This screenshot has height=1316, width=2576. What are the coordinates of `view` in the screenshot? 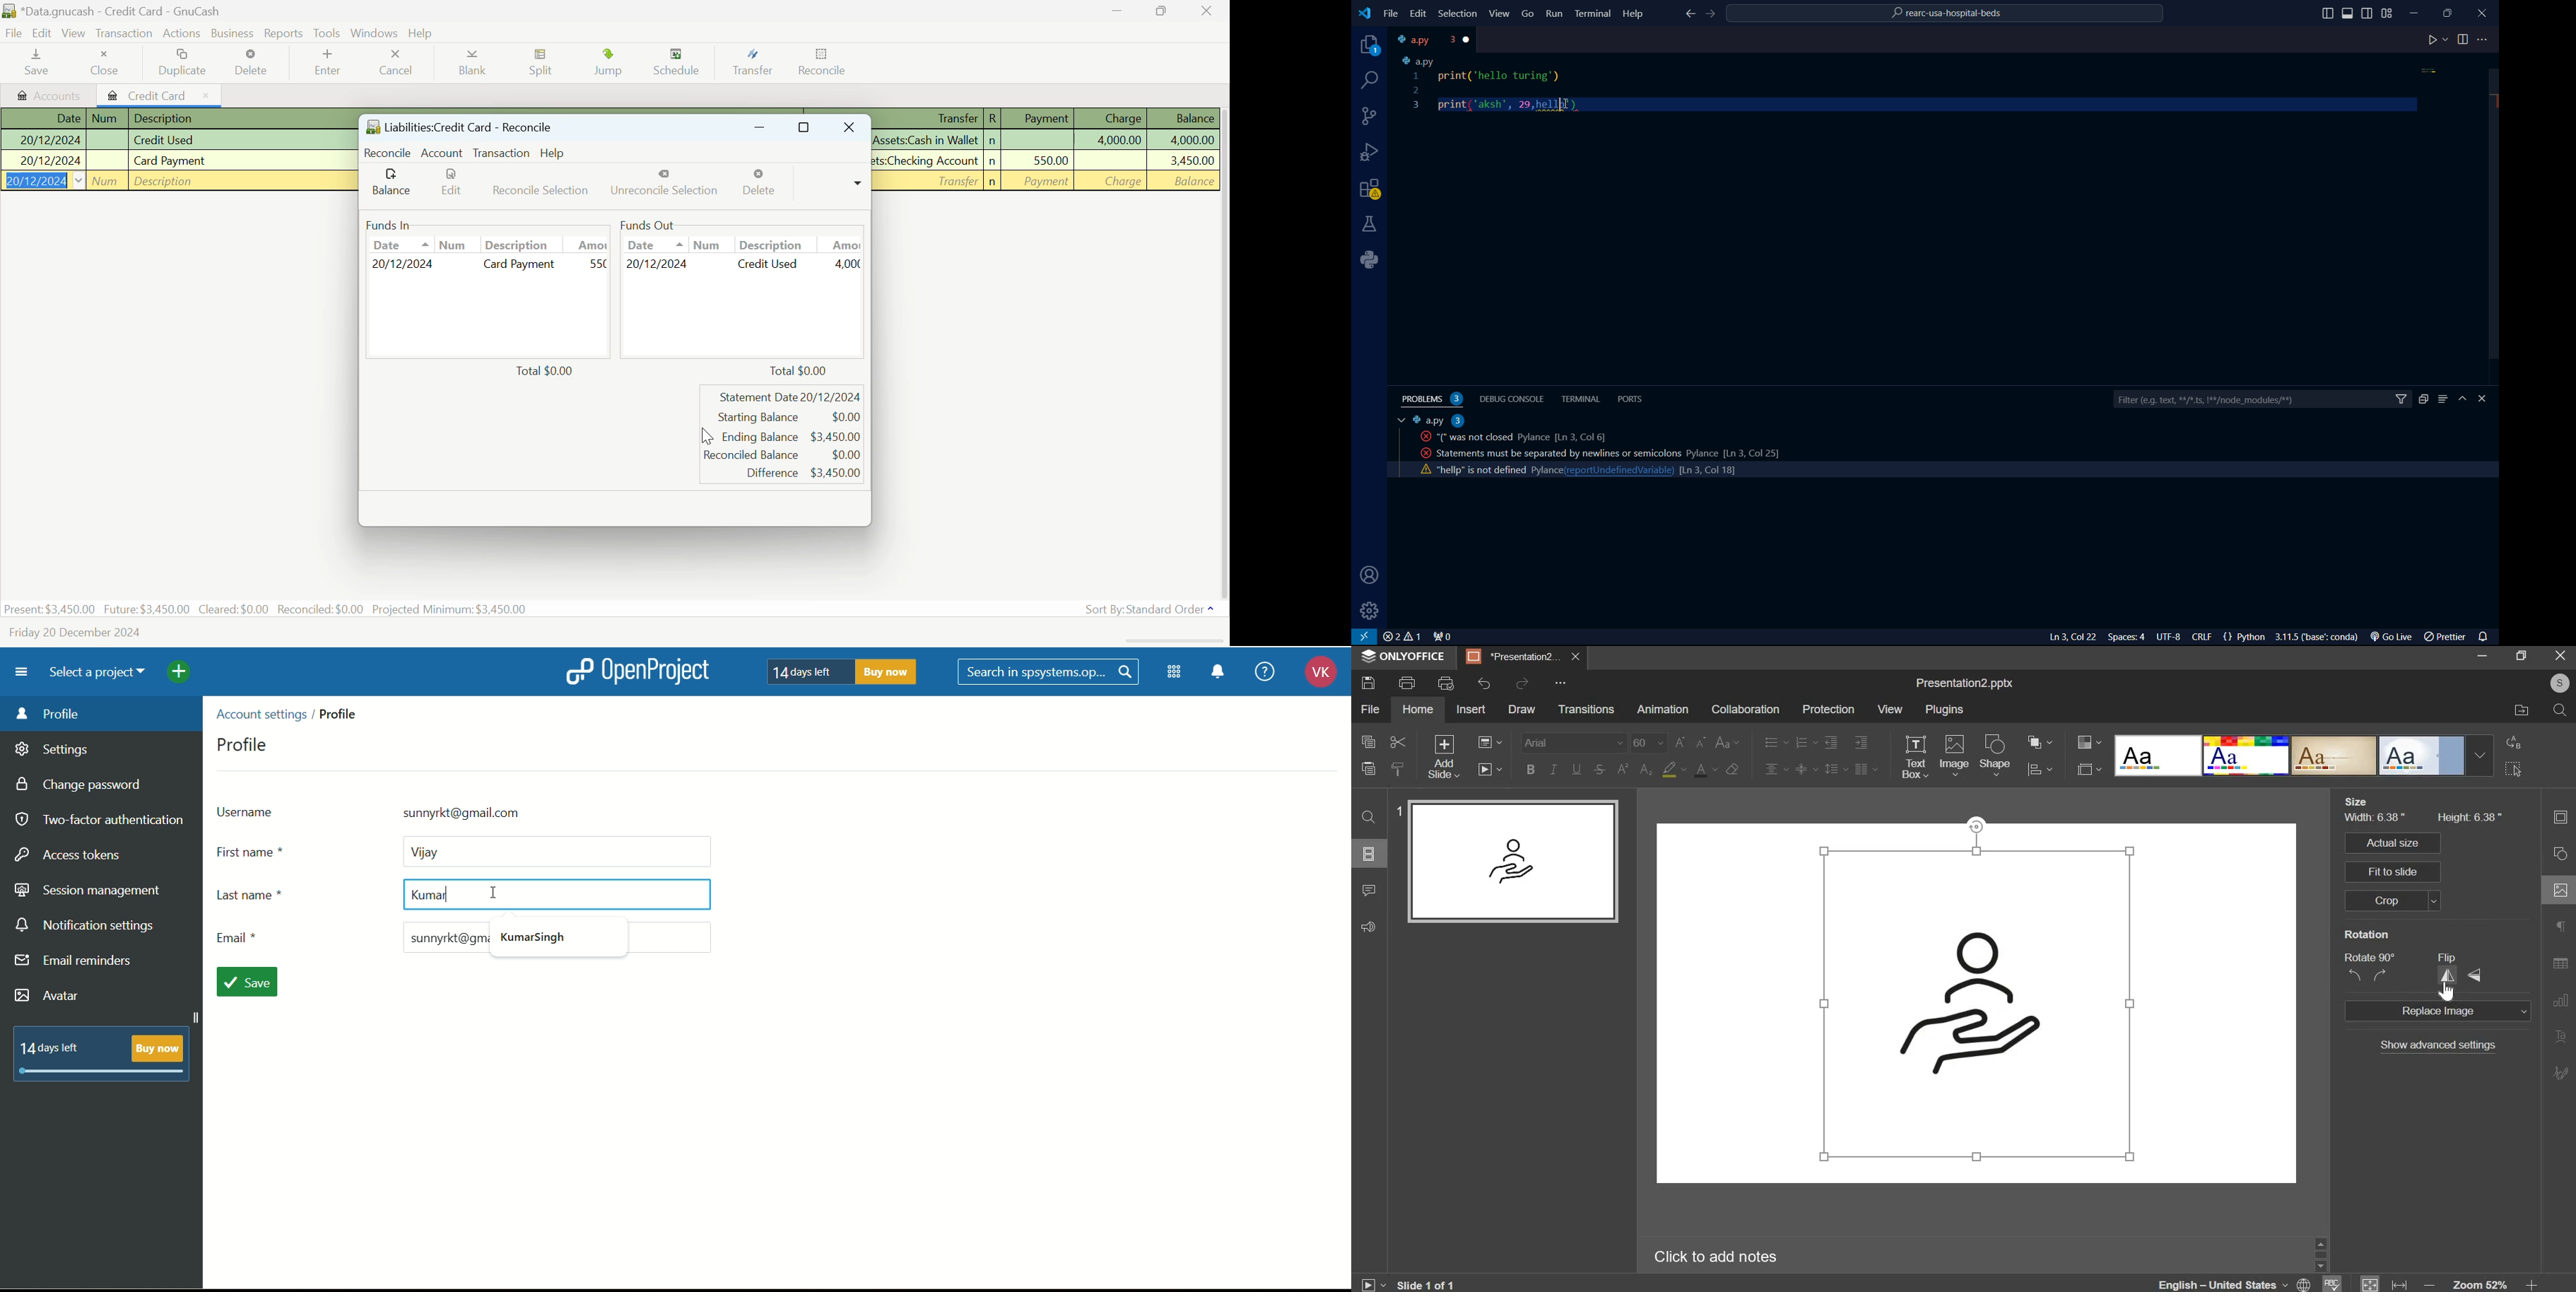 It's located at (1890, 708).